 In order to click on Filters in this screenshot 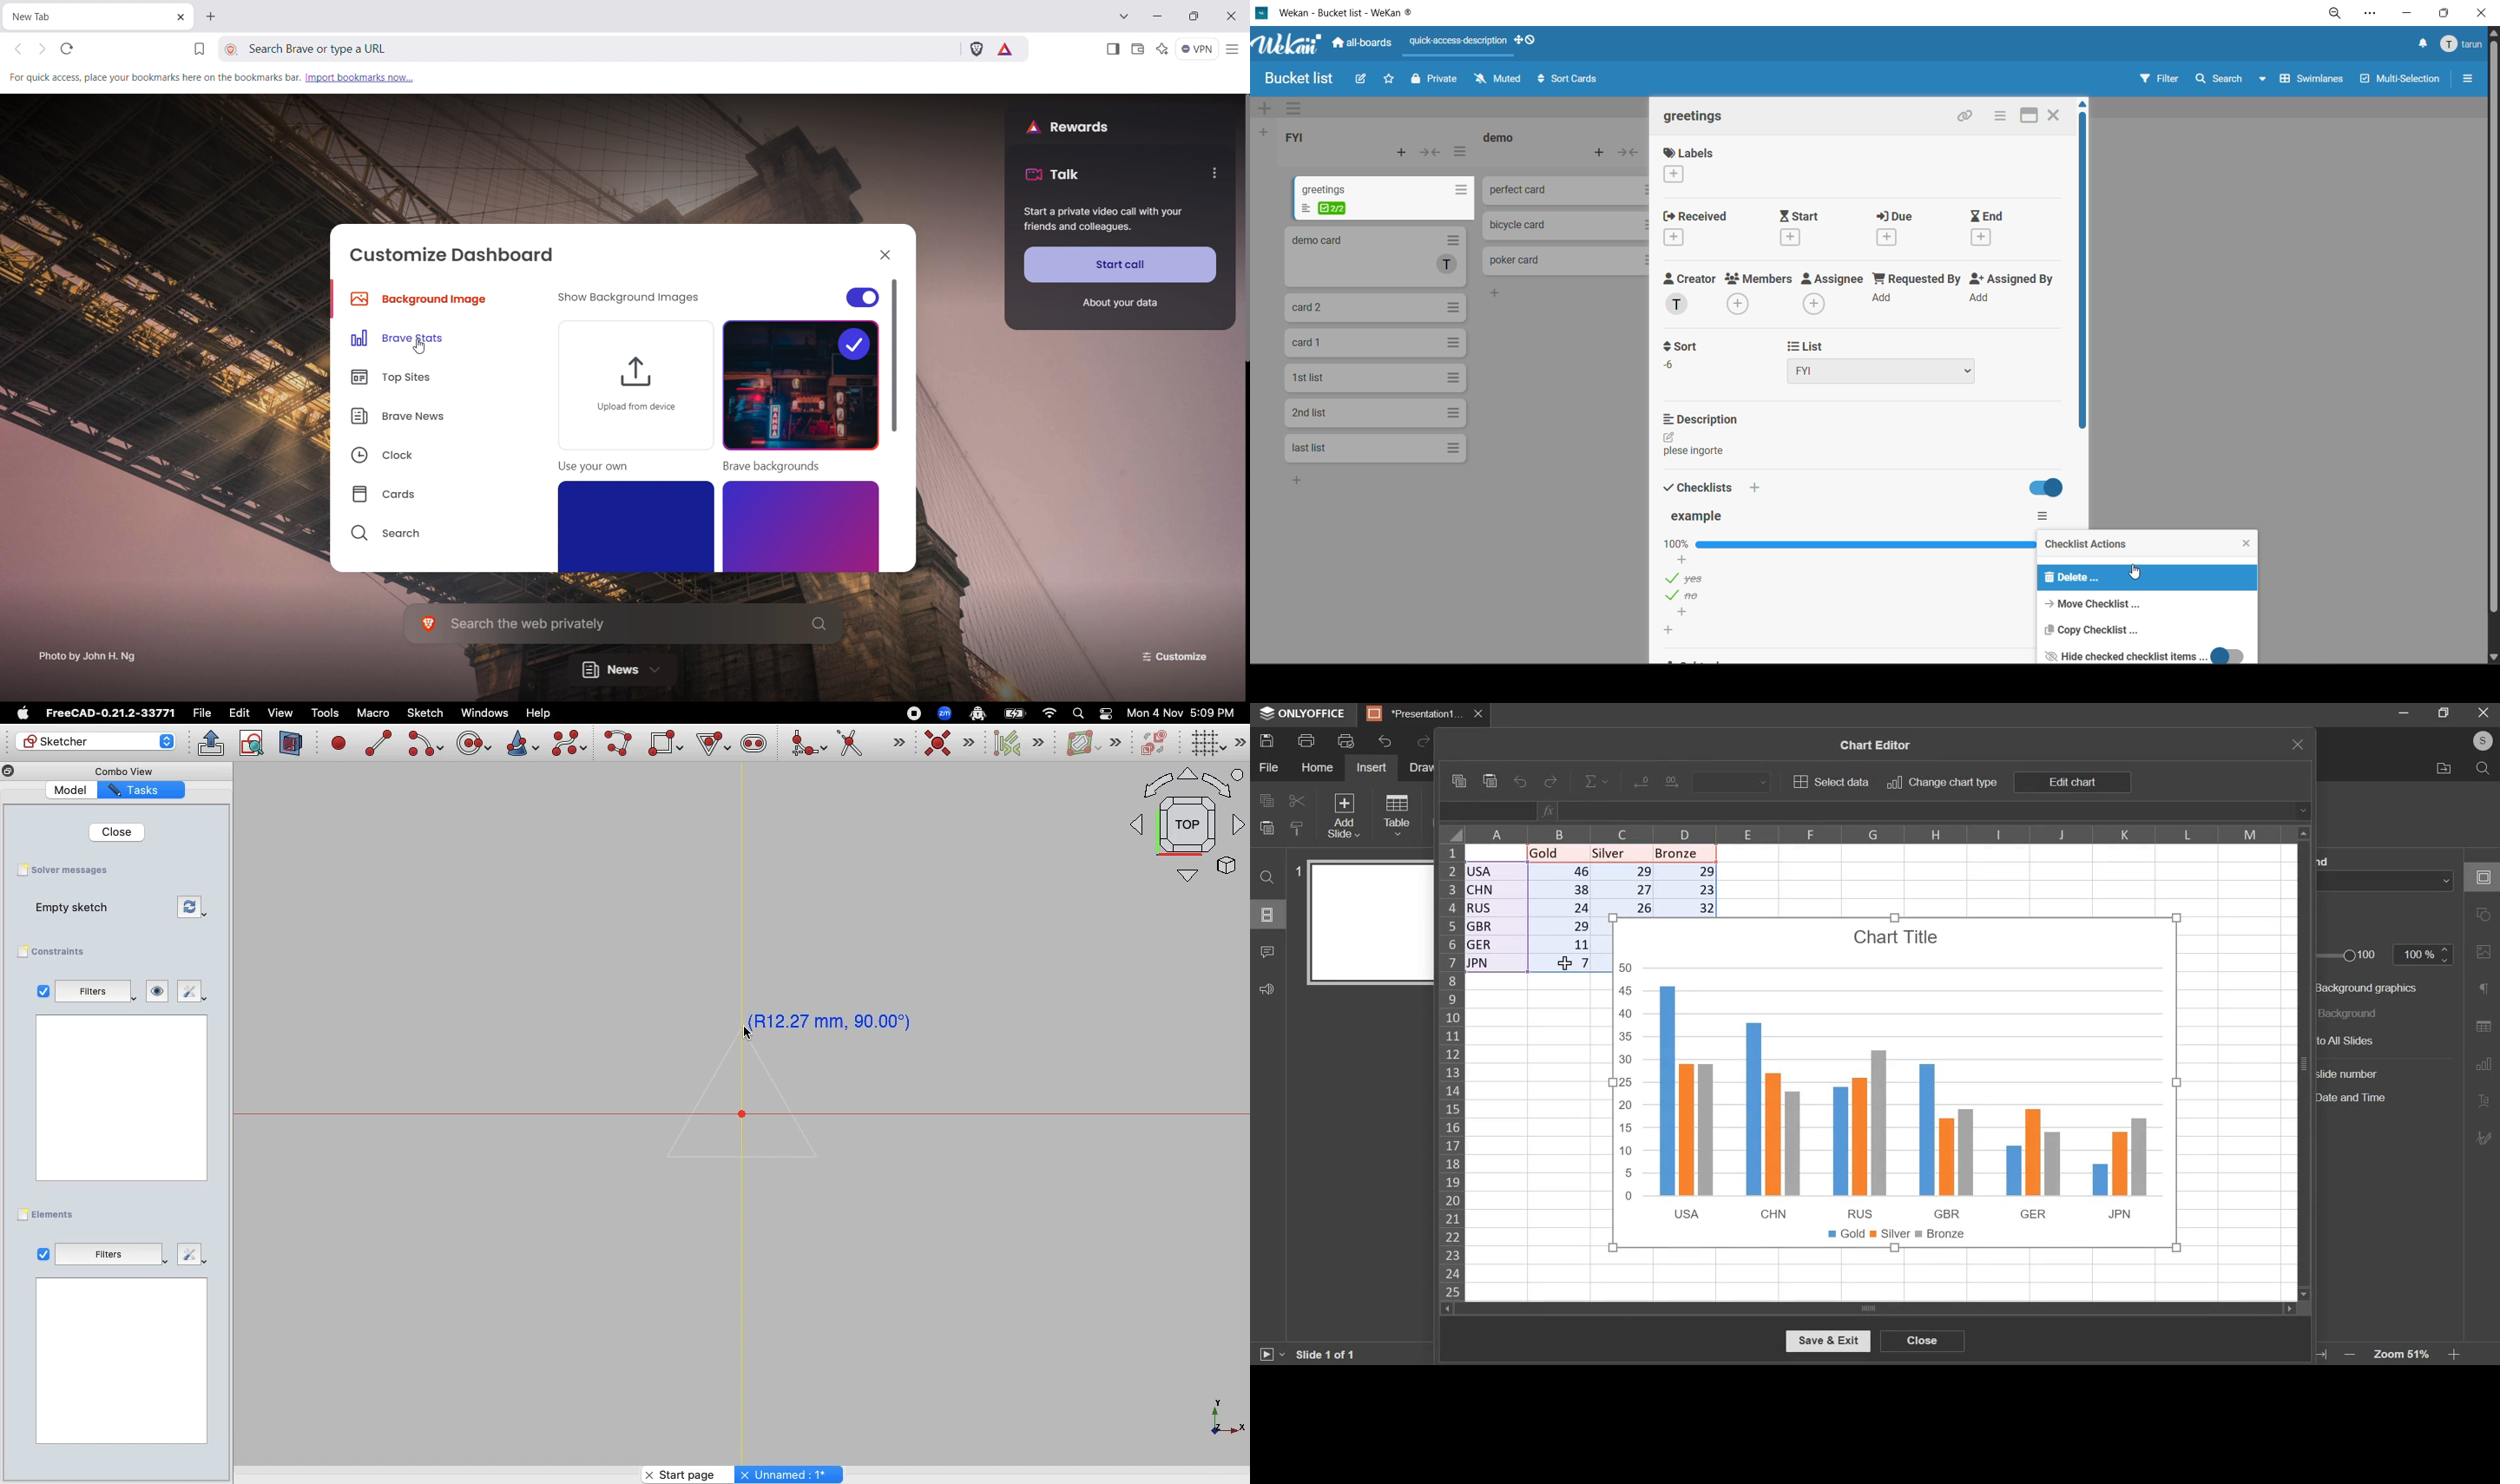, I will do `click(95, 991)`.